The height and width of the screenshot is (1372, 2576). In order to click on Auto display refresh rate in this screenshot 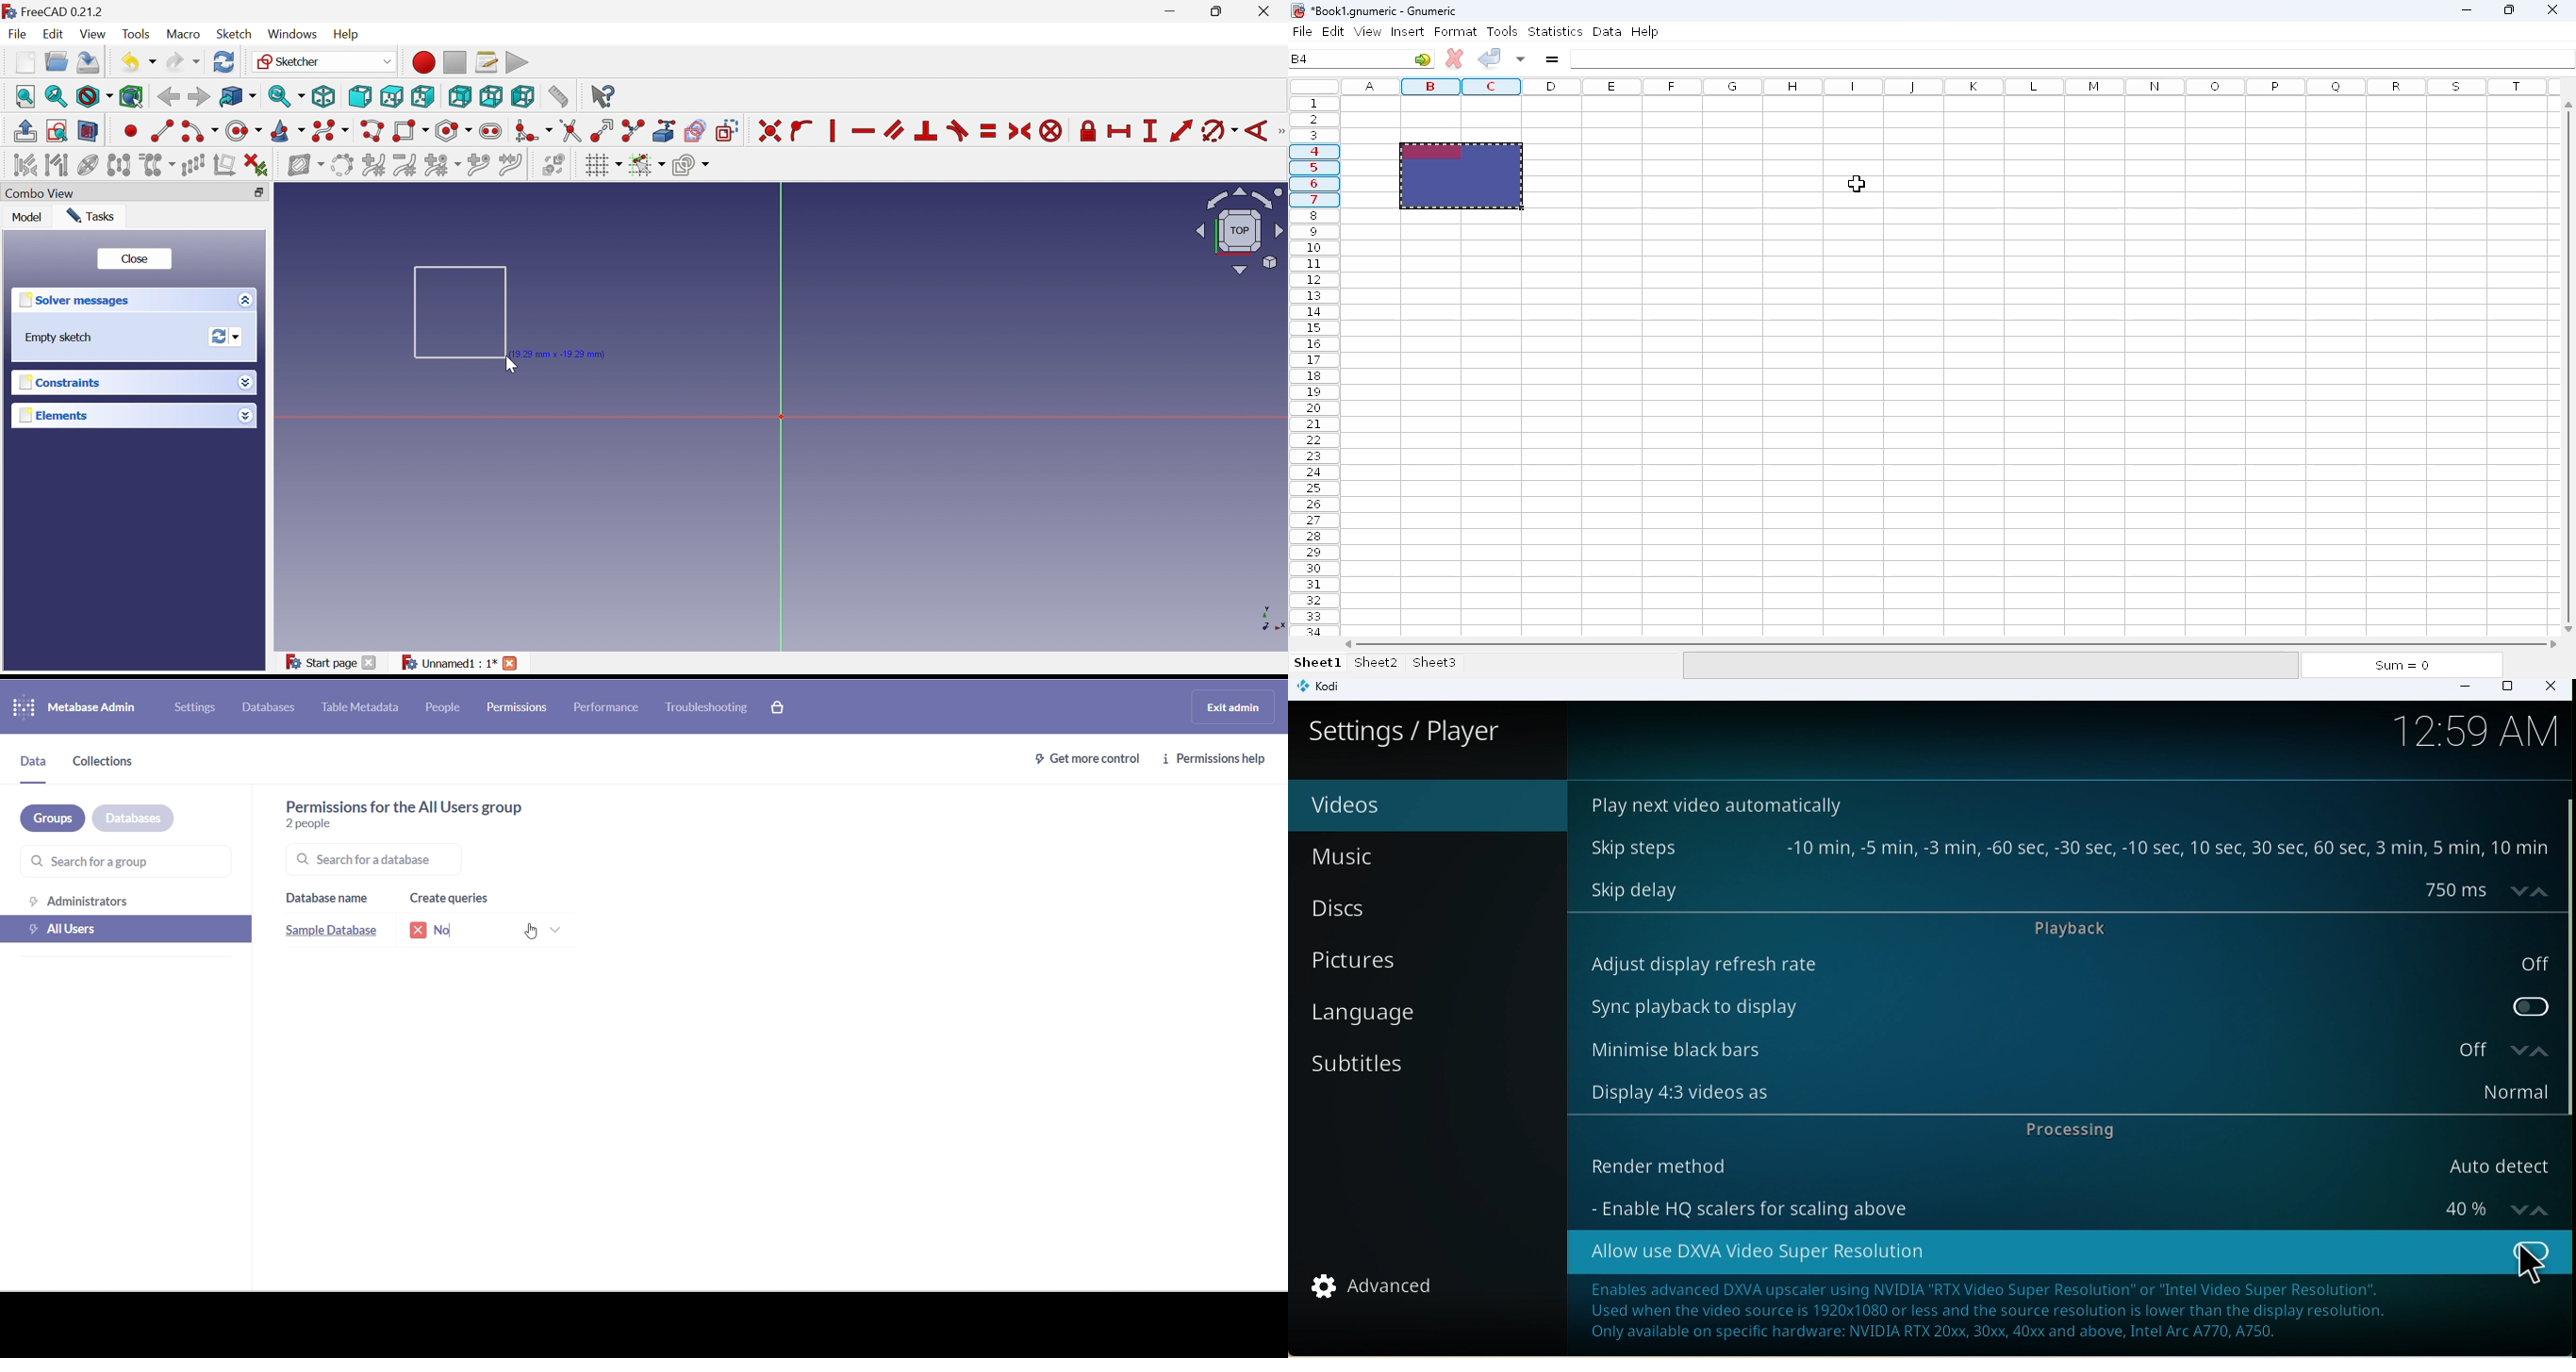, I will do `click(2061, 964)`.